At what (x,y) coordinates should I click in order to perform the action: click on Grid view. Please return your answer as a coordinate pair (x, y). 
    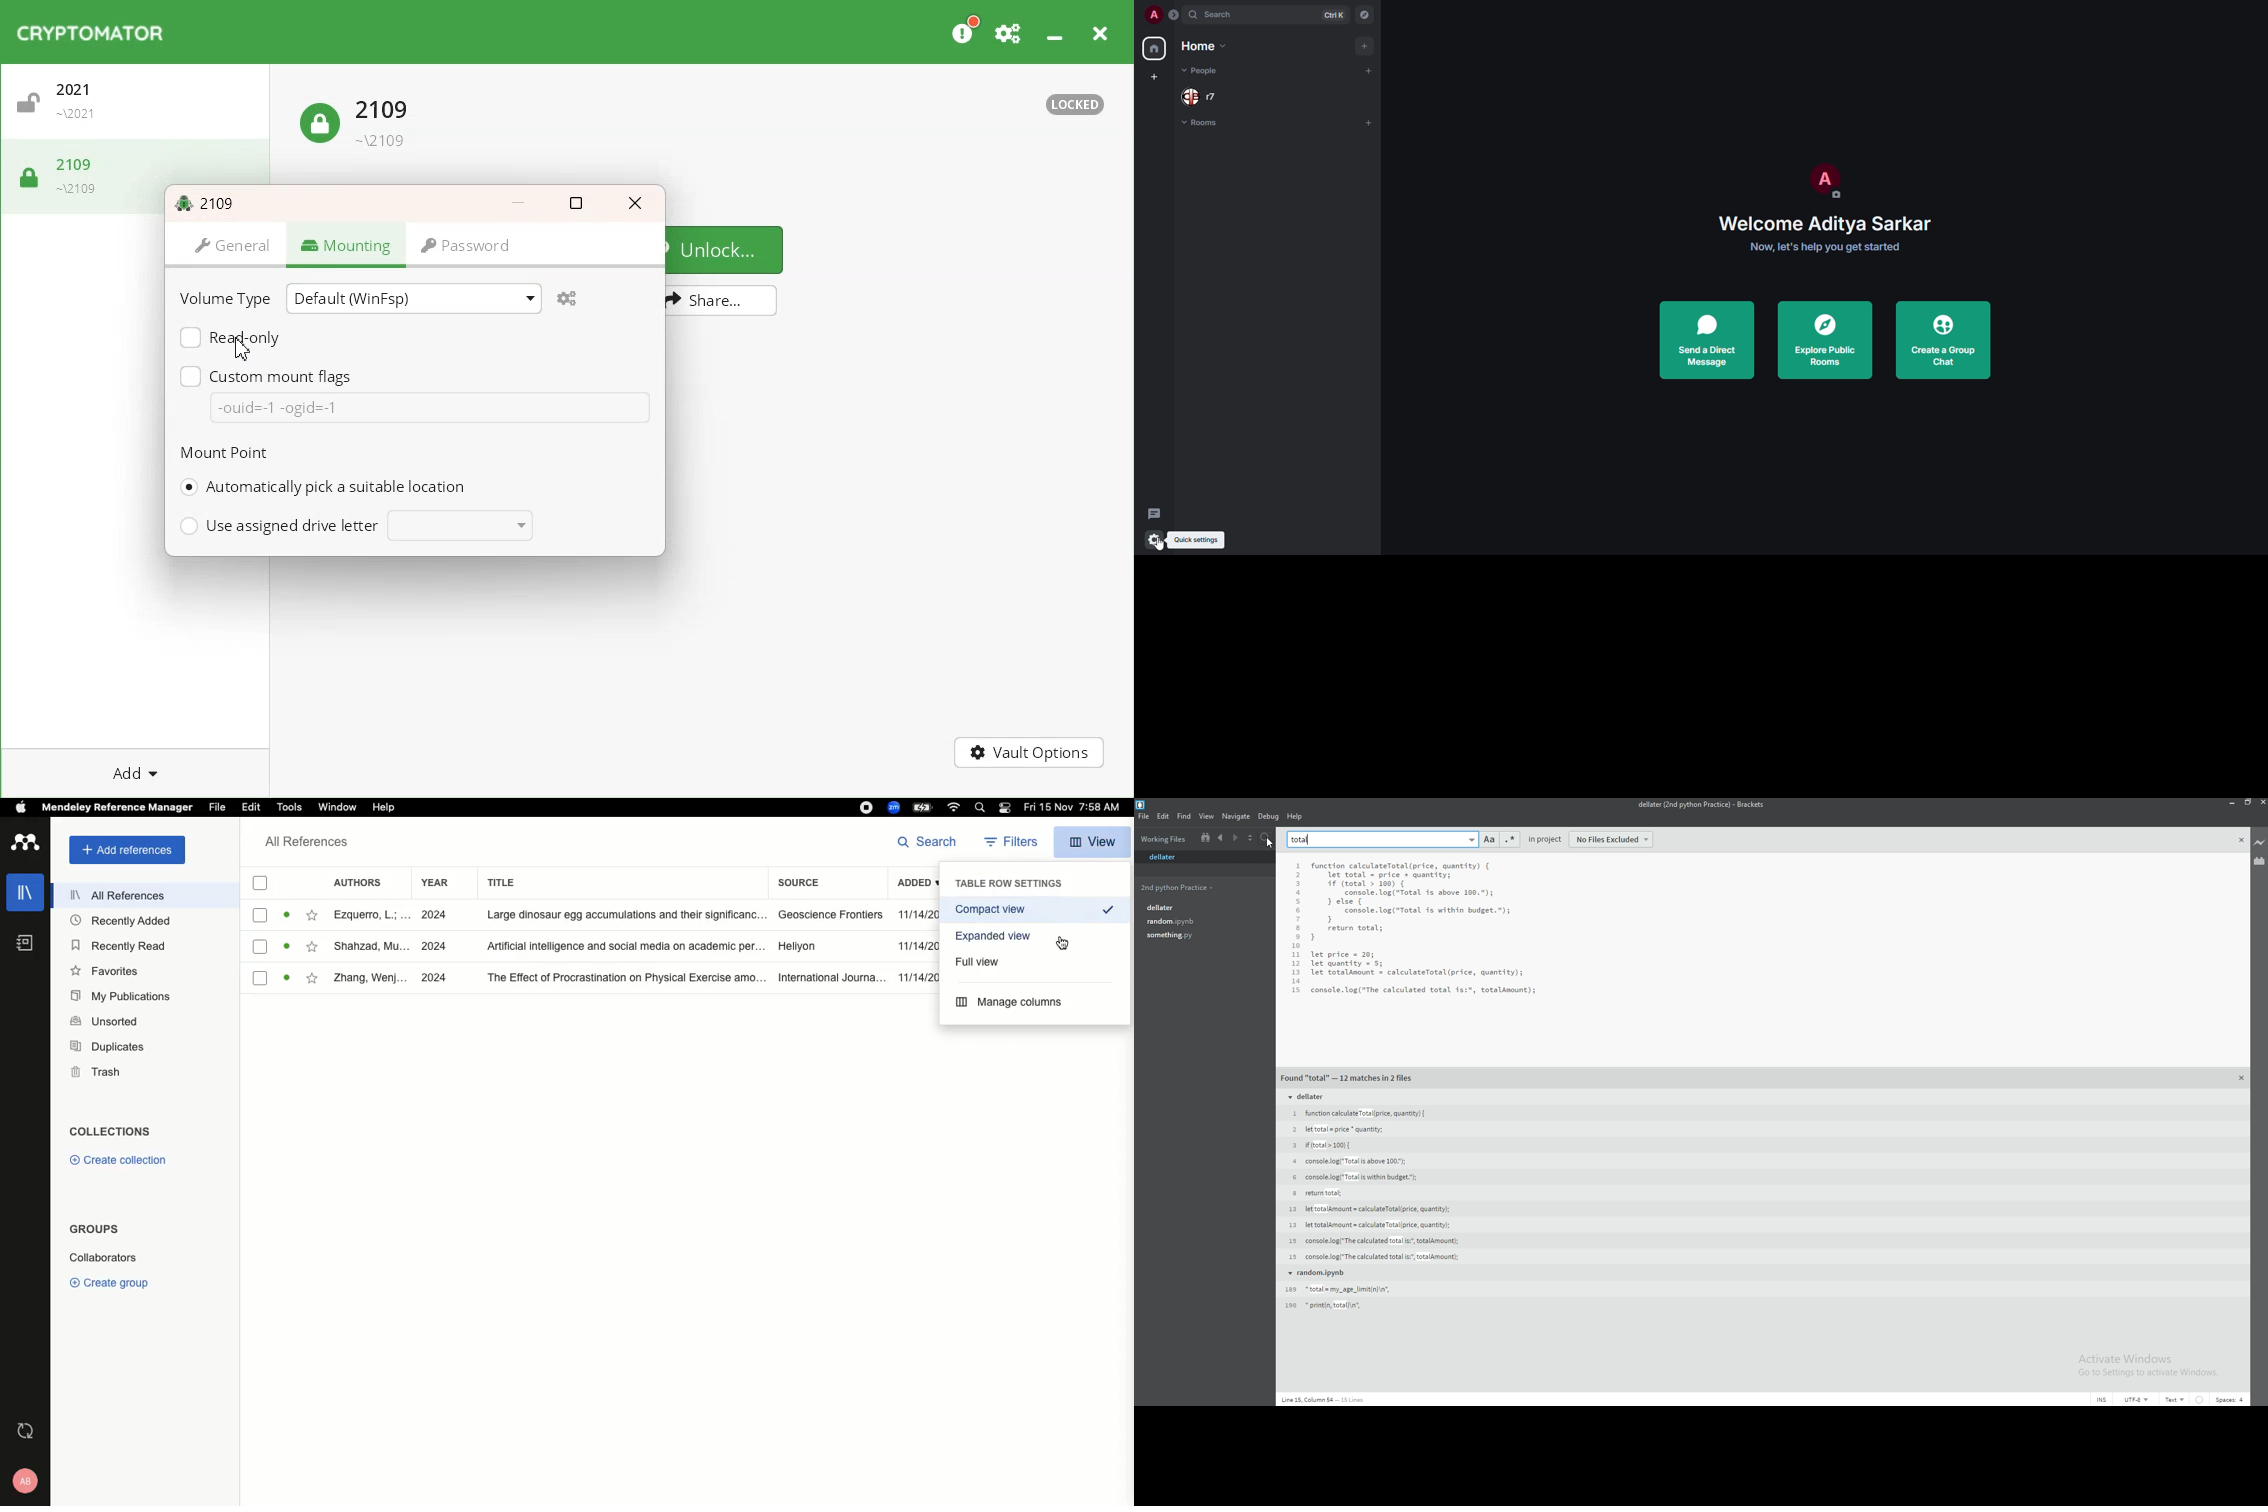
    Looking at the image, I should click on (996, 933).